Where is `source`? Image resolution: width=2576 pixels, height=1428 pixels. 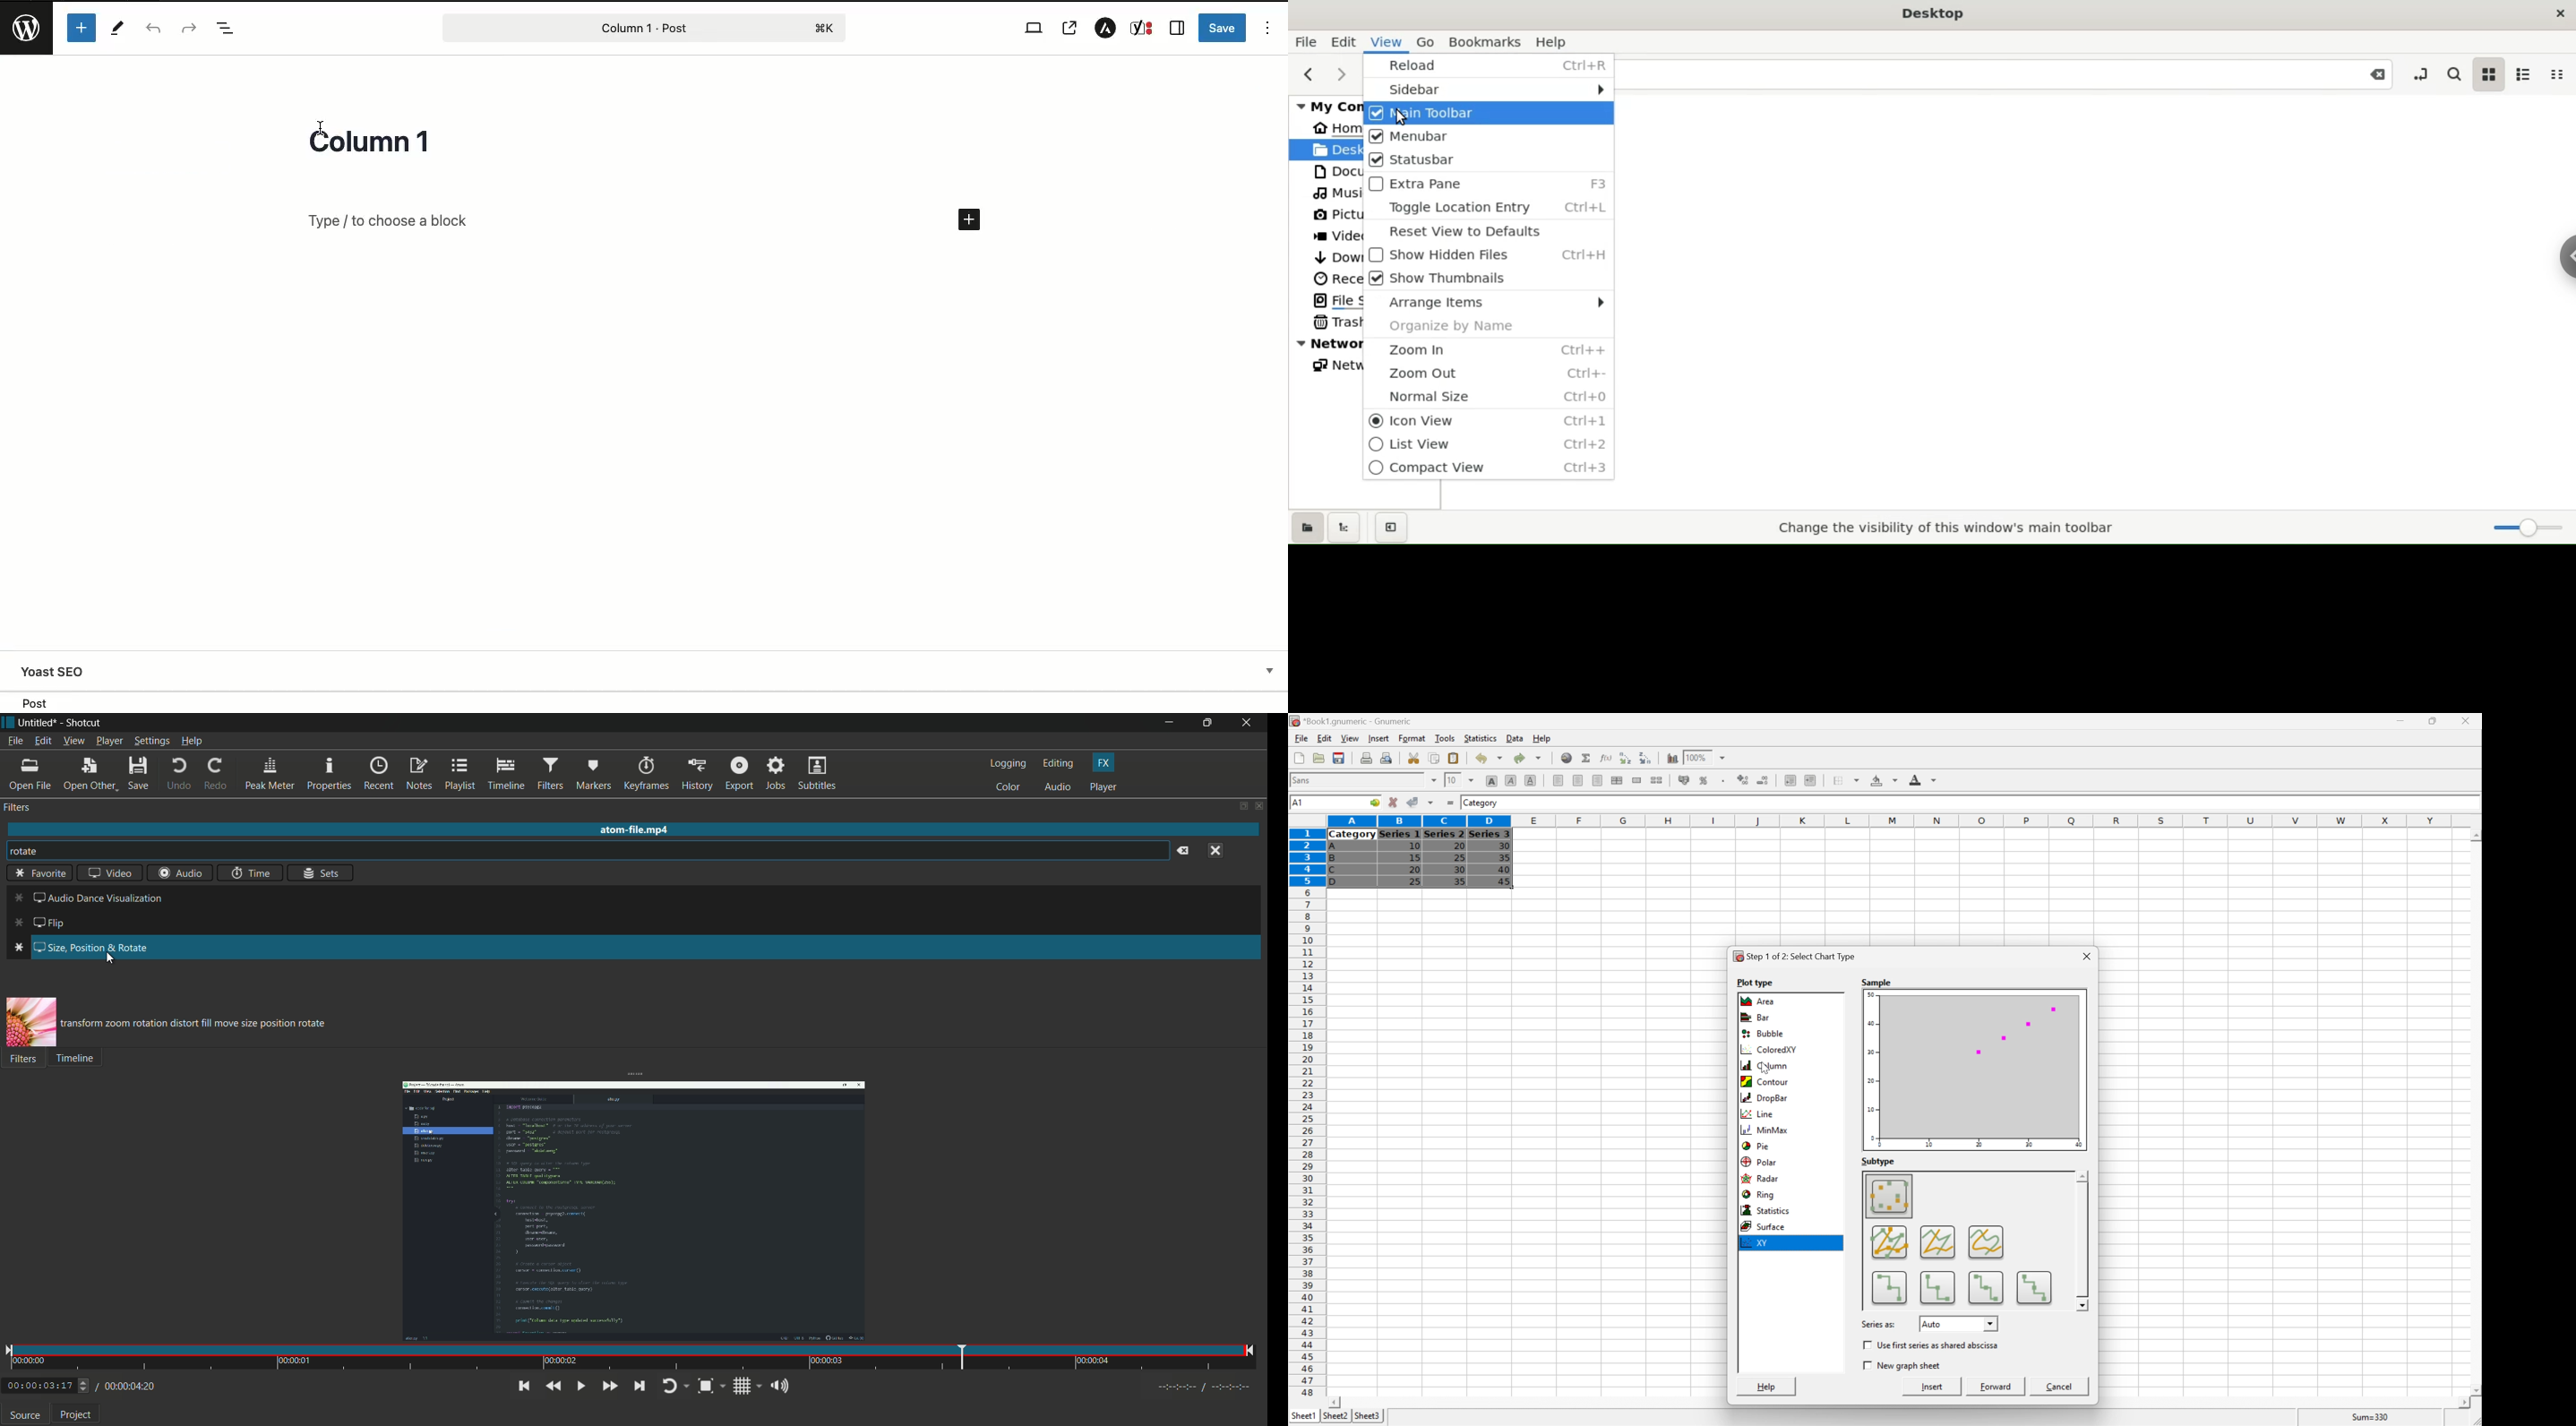
source is located at coordinates (25, 1415).